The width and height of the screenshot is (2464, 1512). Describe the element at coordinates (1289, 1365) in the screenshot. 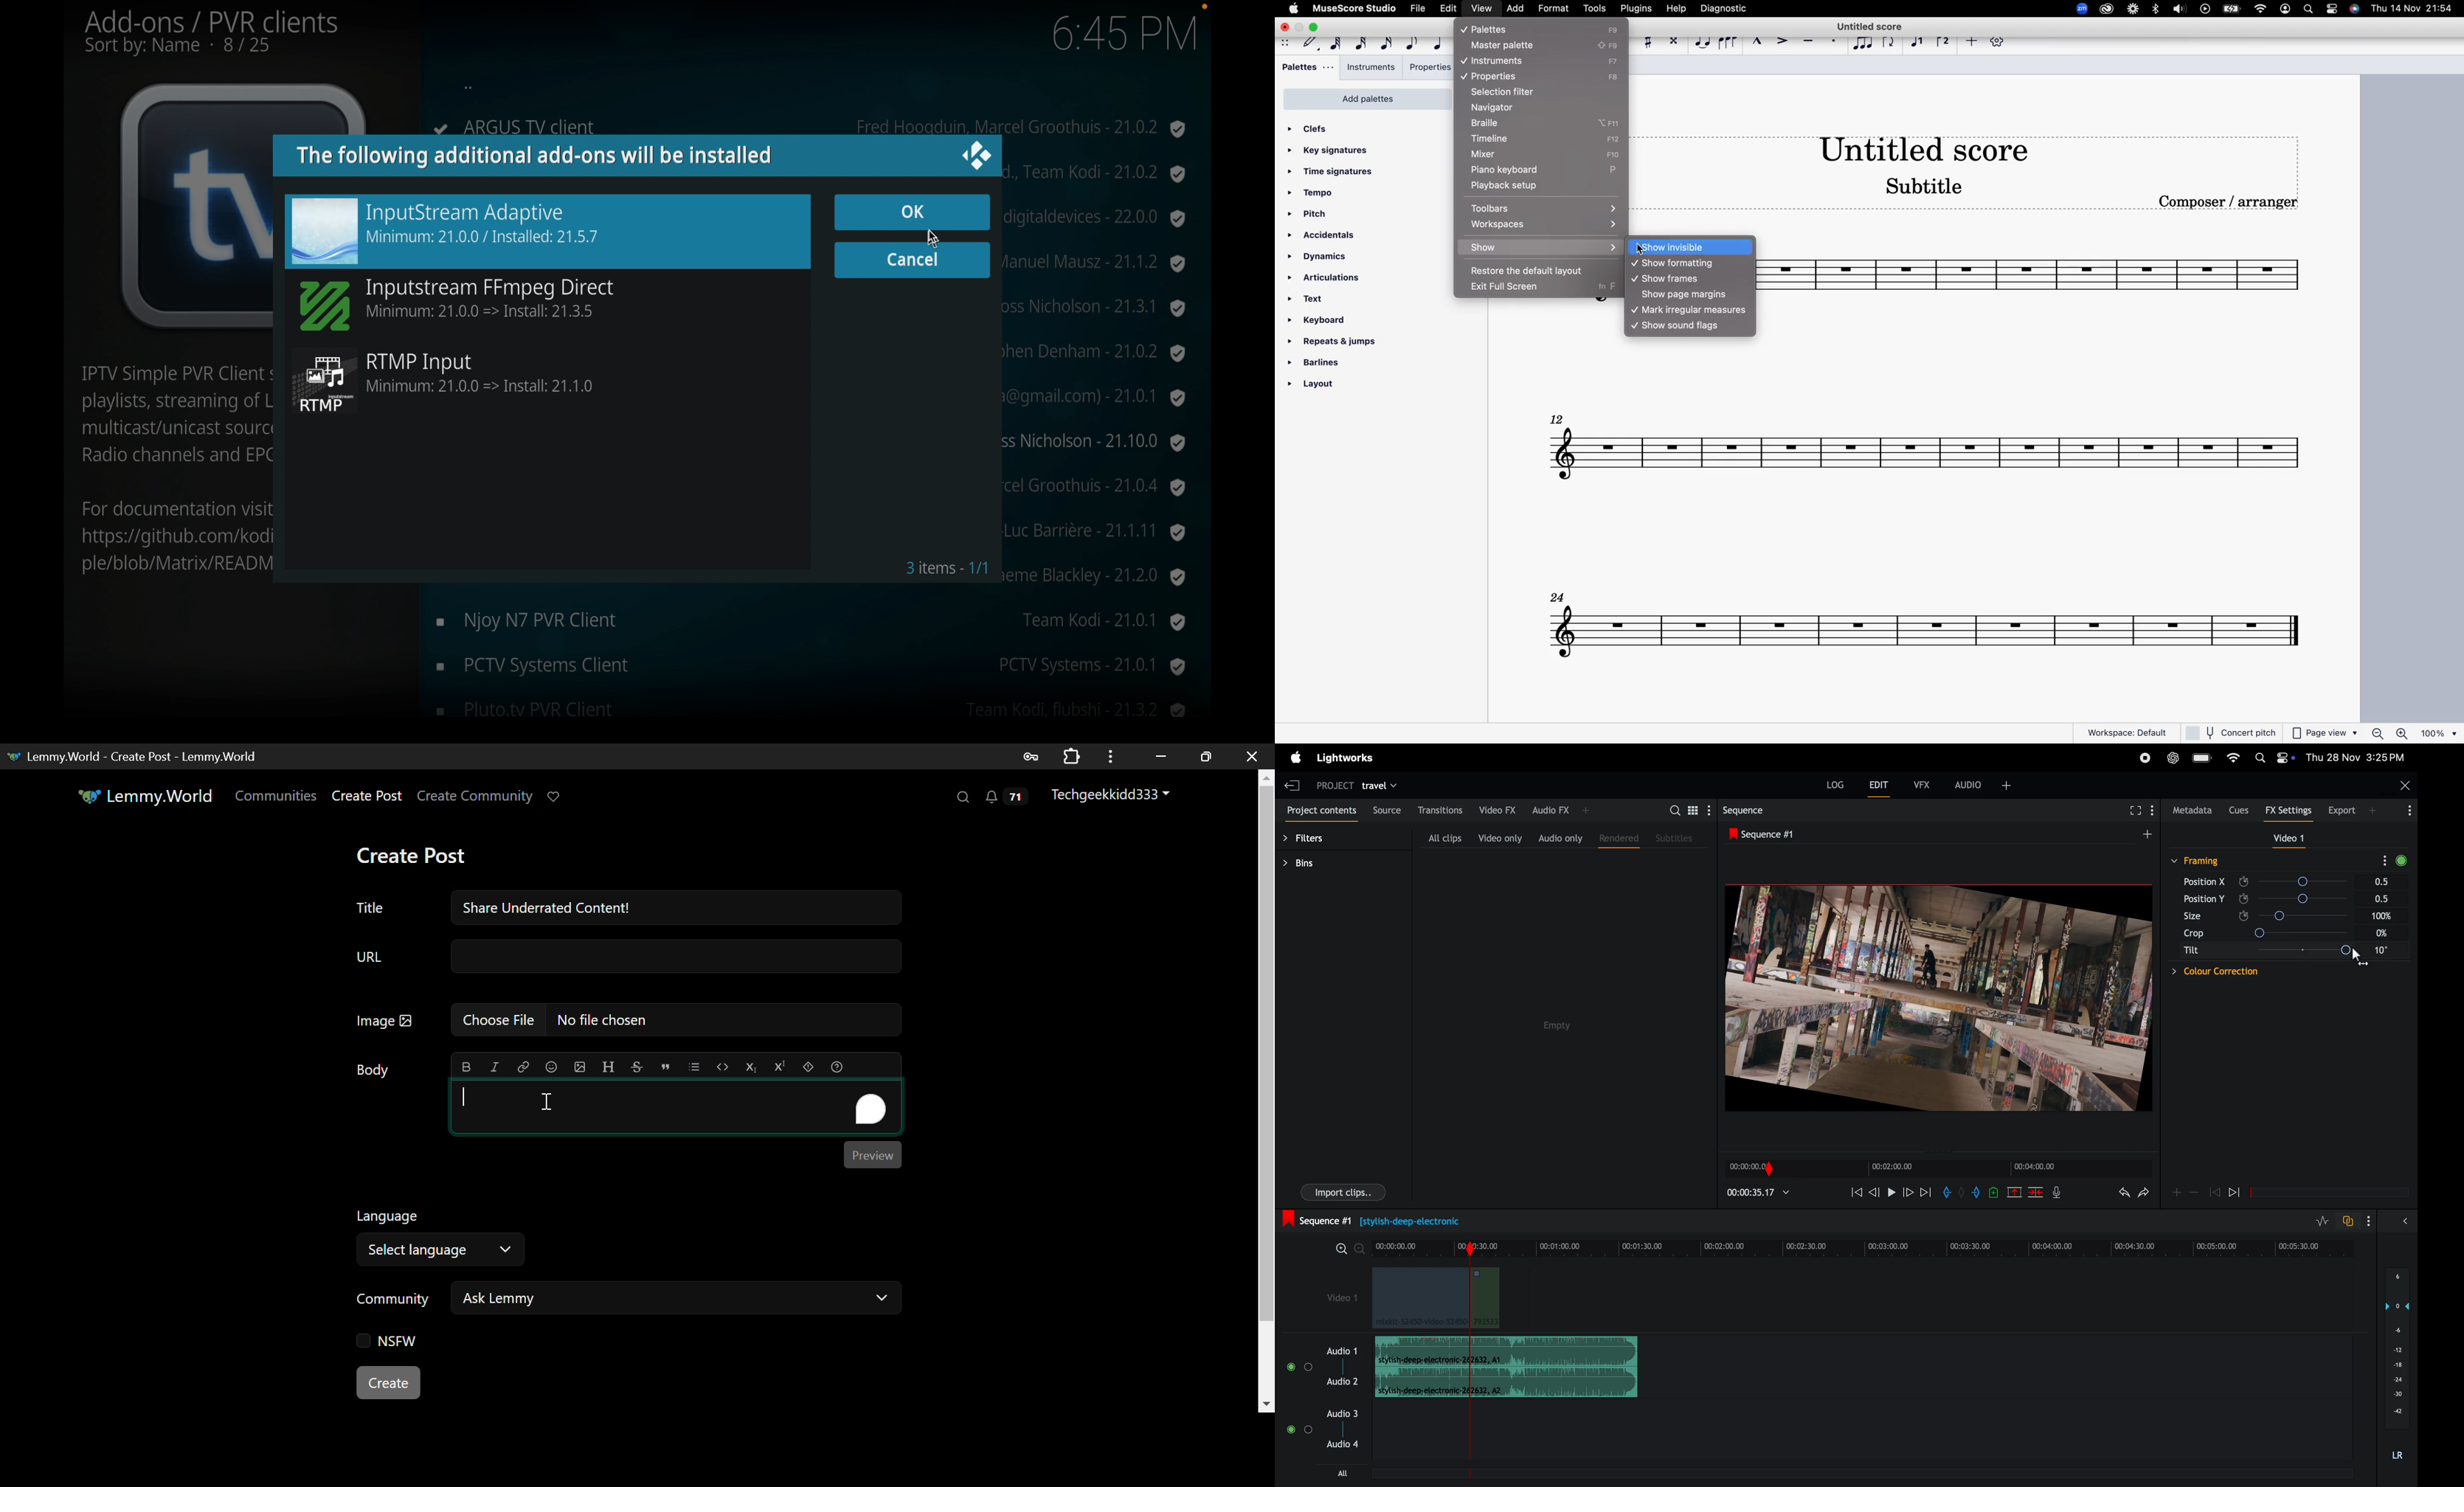

I see `mute/unmute track` at that location.